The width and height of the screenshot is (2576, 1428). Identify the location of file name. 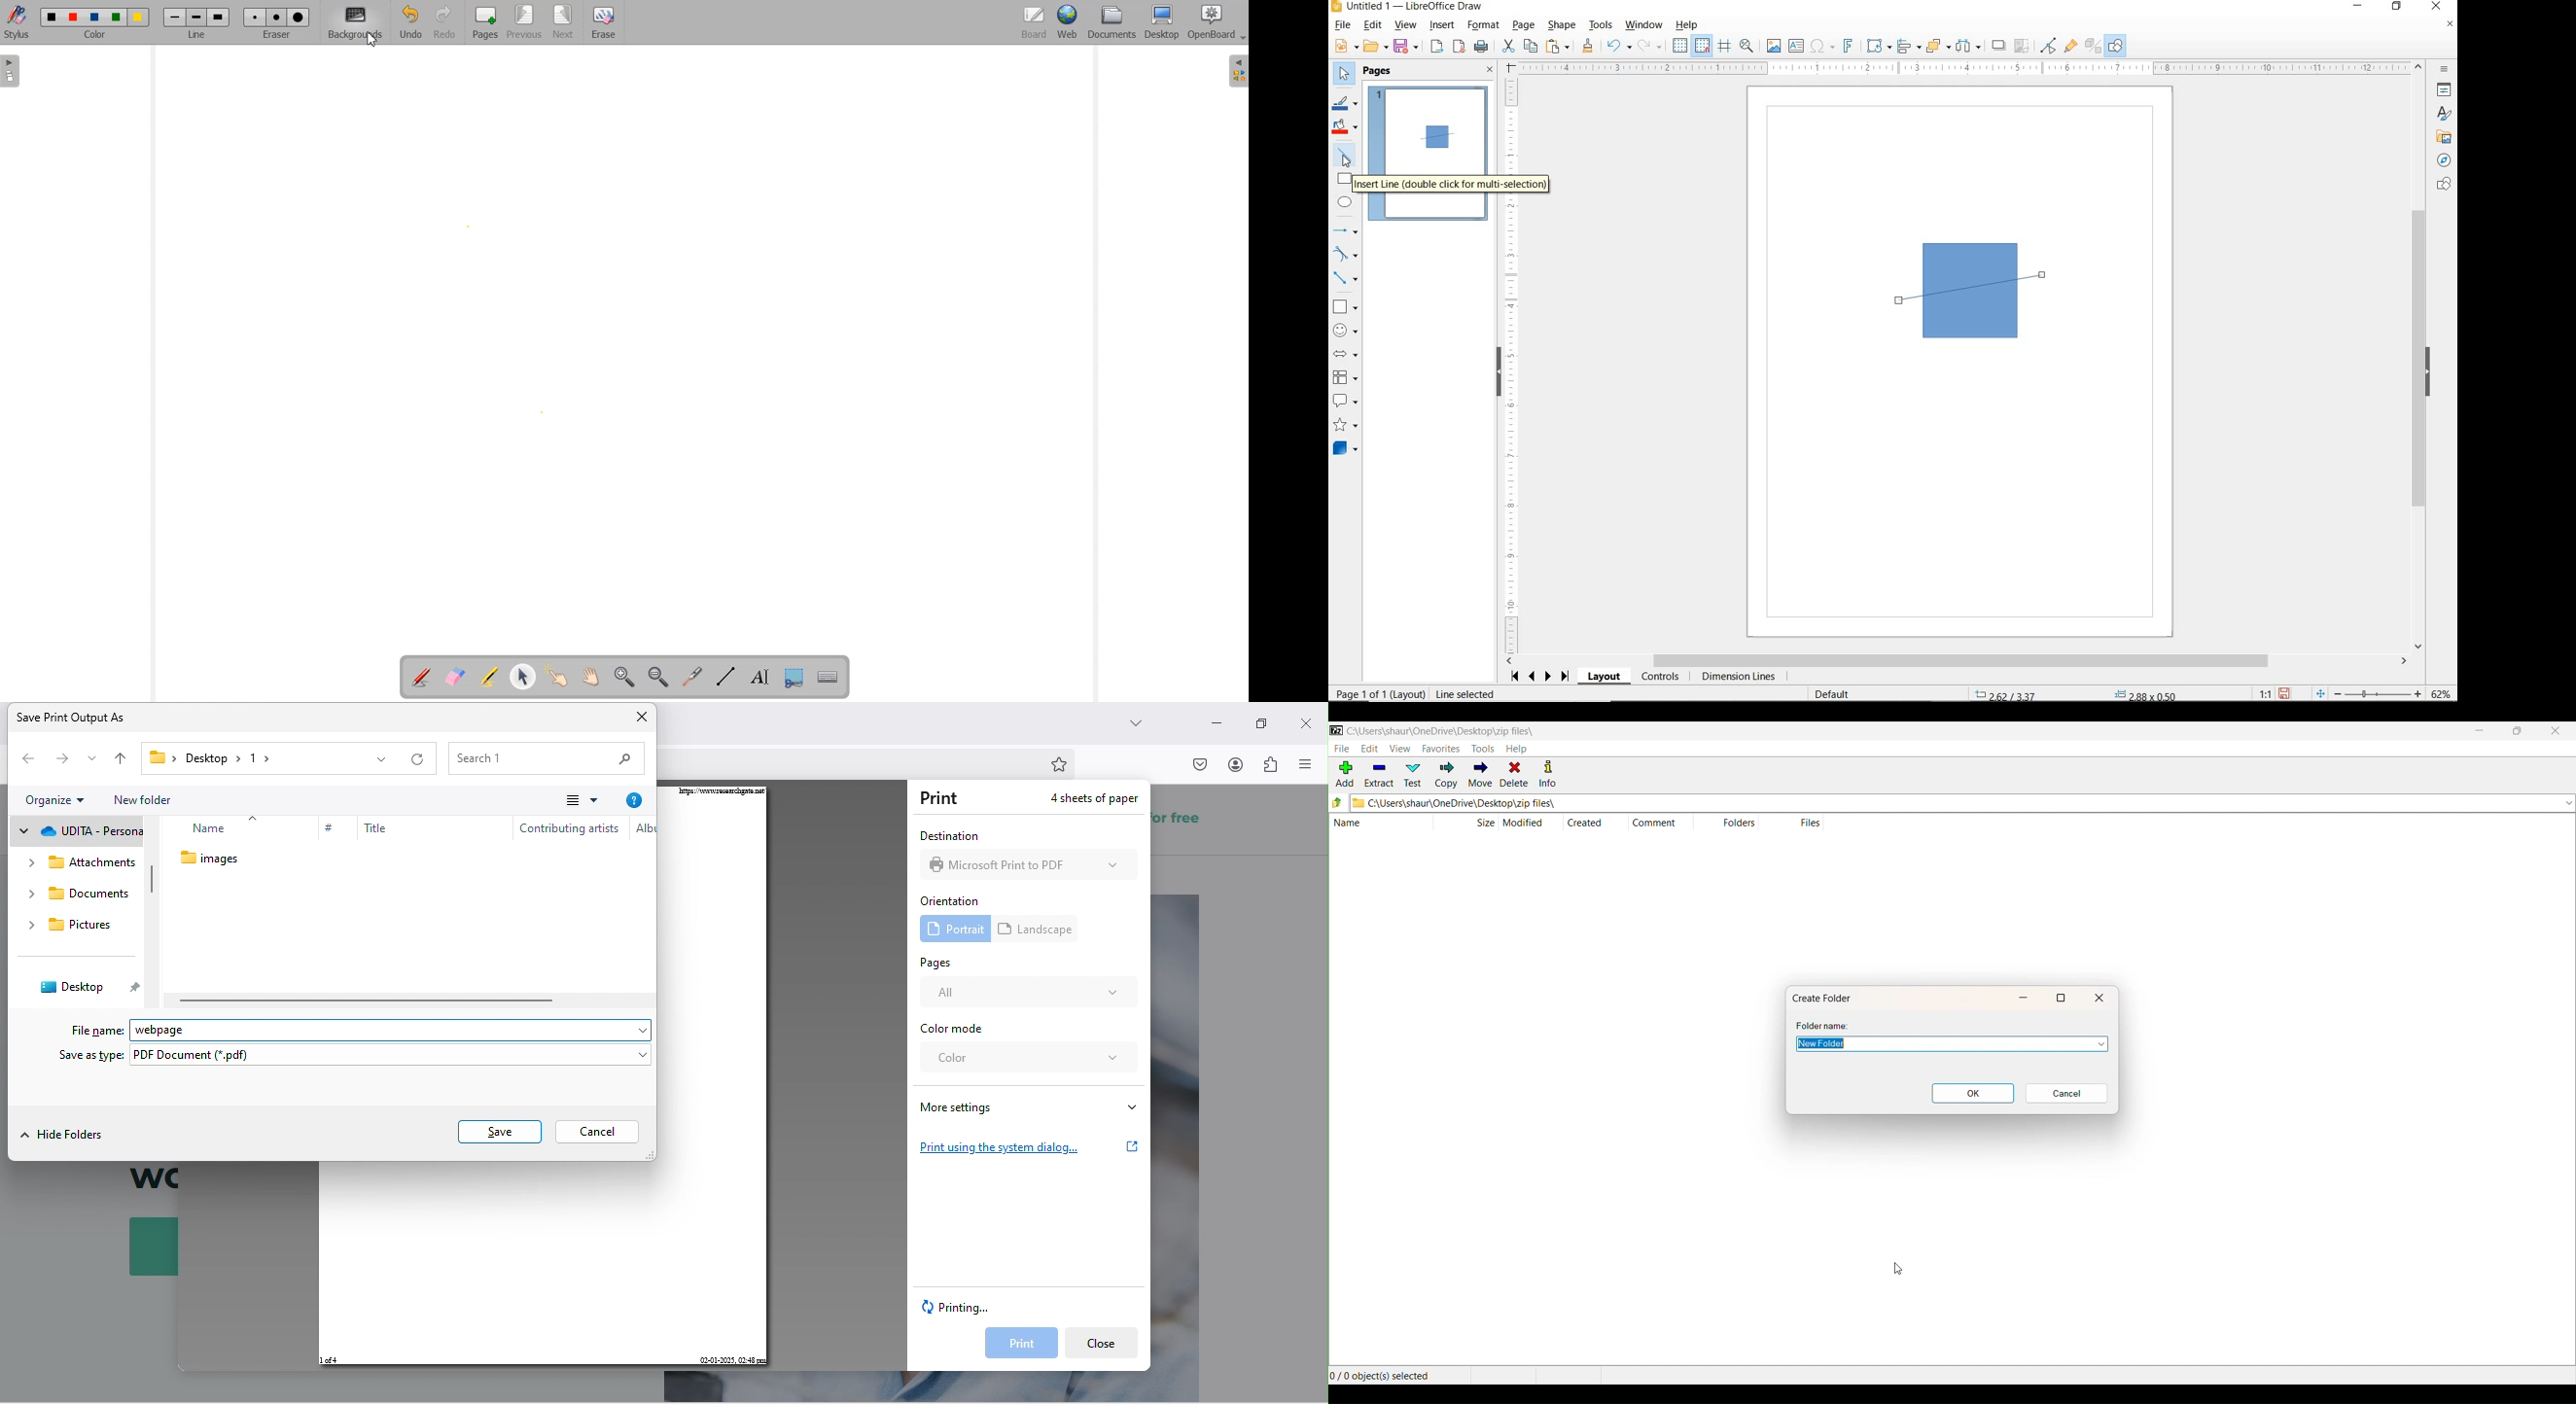
(88, 1027).